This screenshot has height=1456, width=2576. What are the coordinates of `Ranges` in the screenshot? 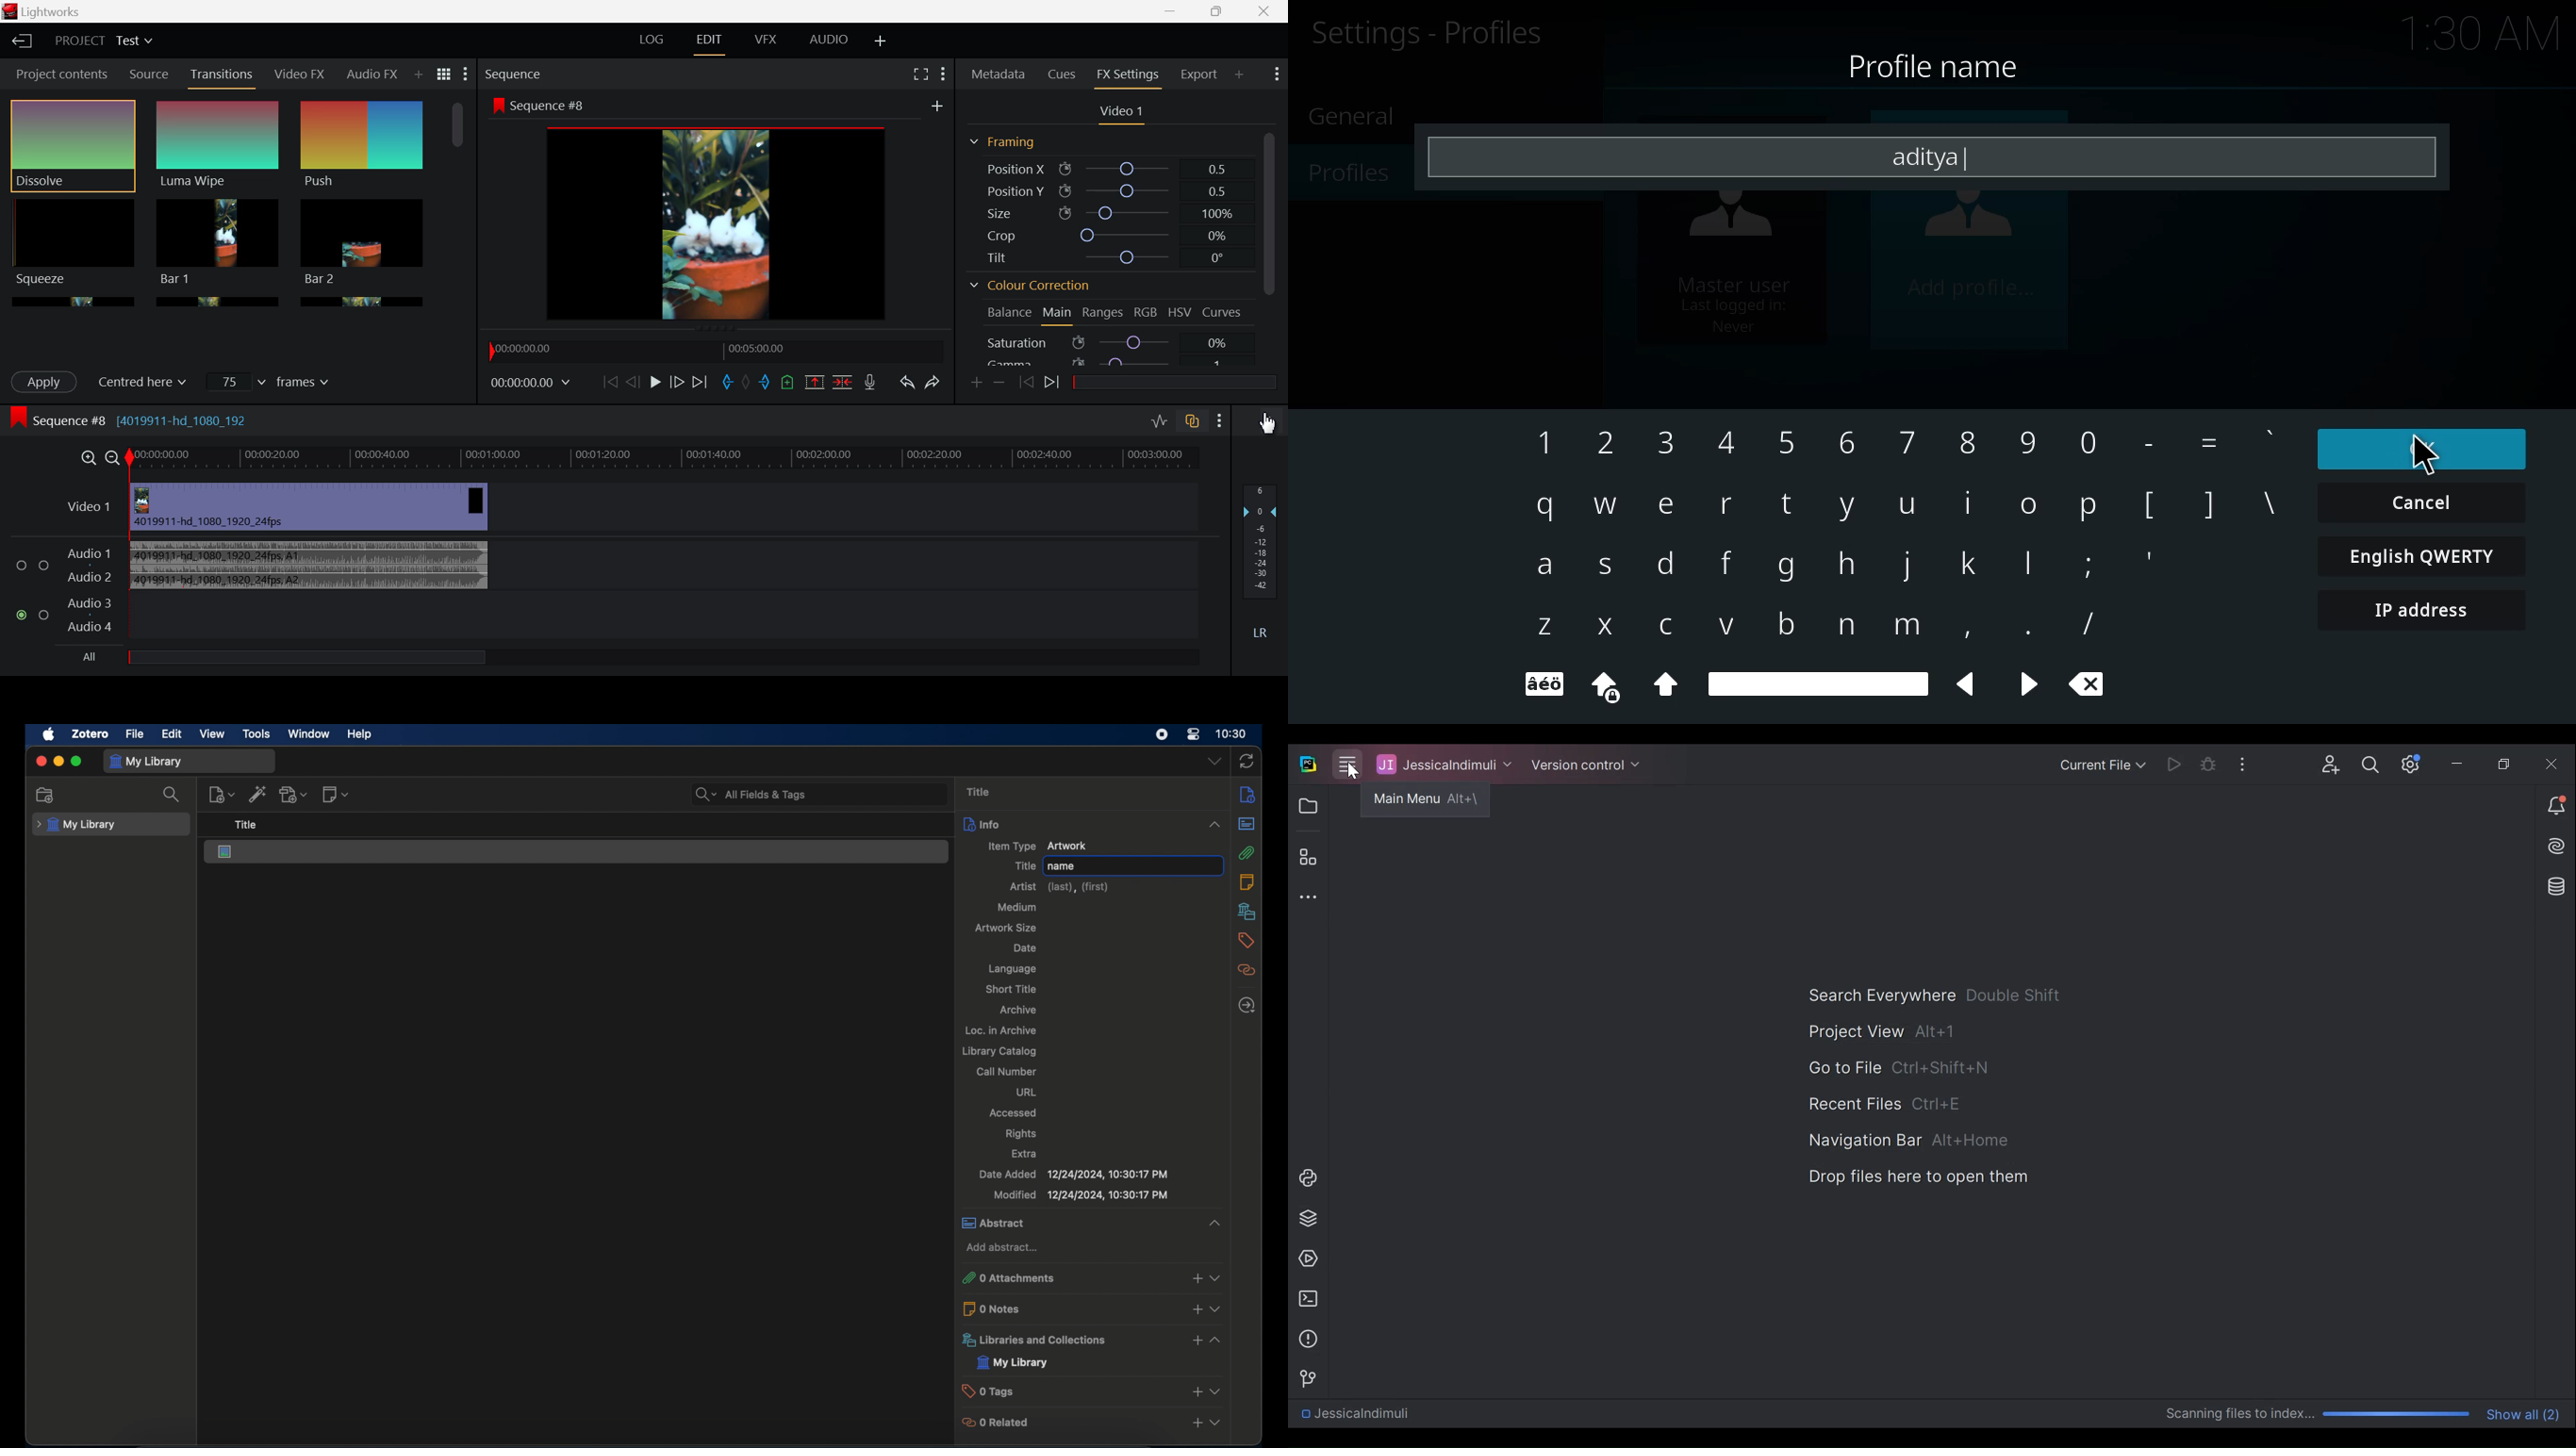 It's located at (1103, 313).